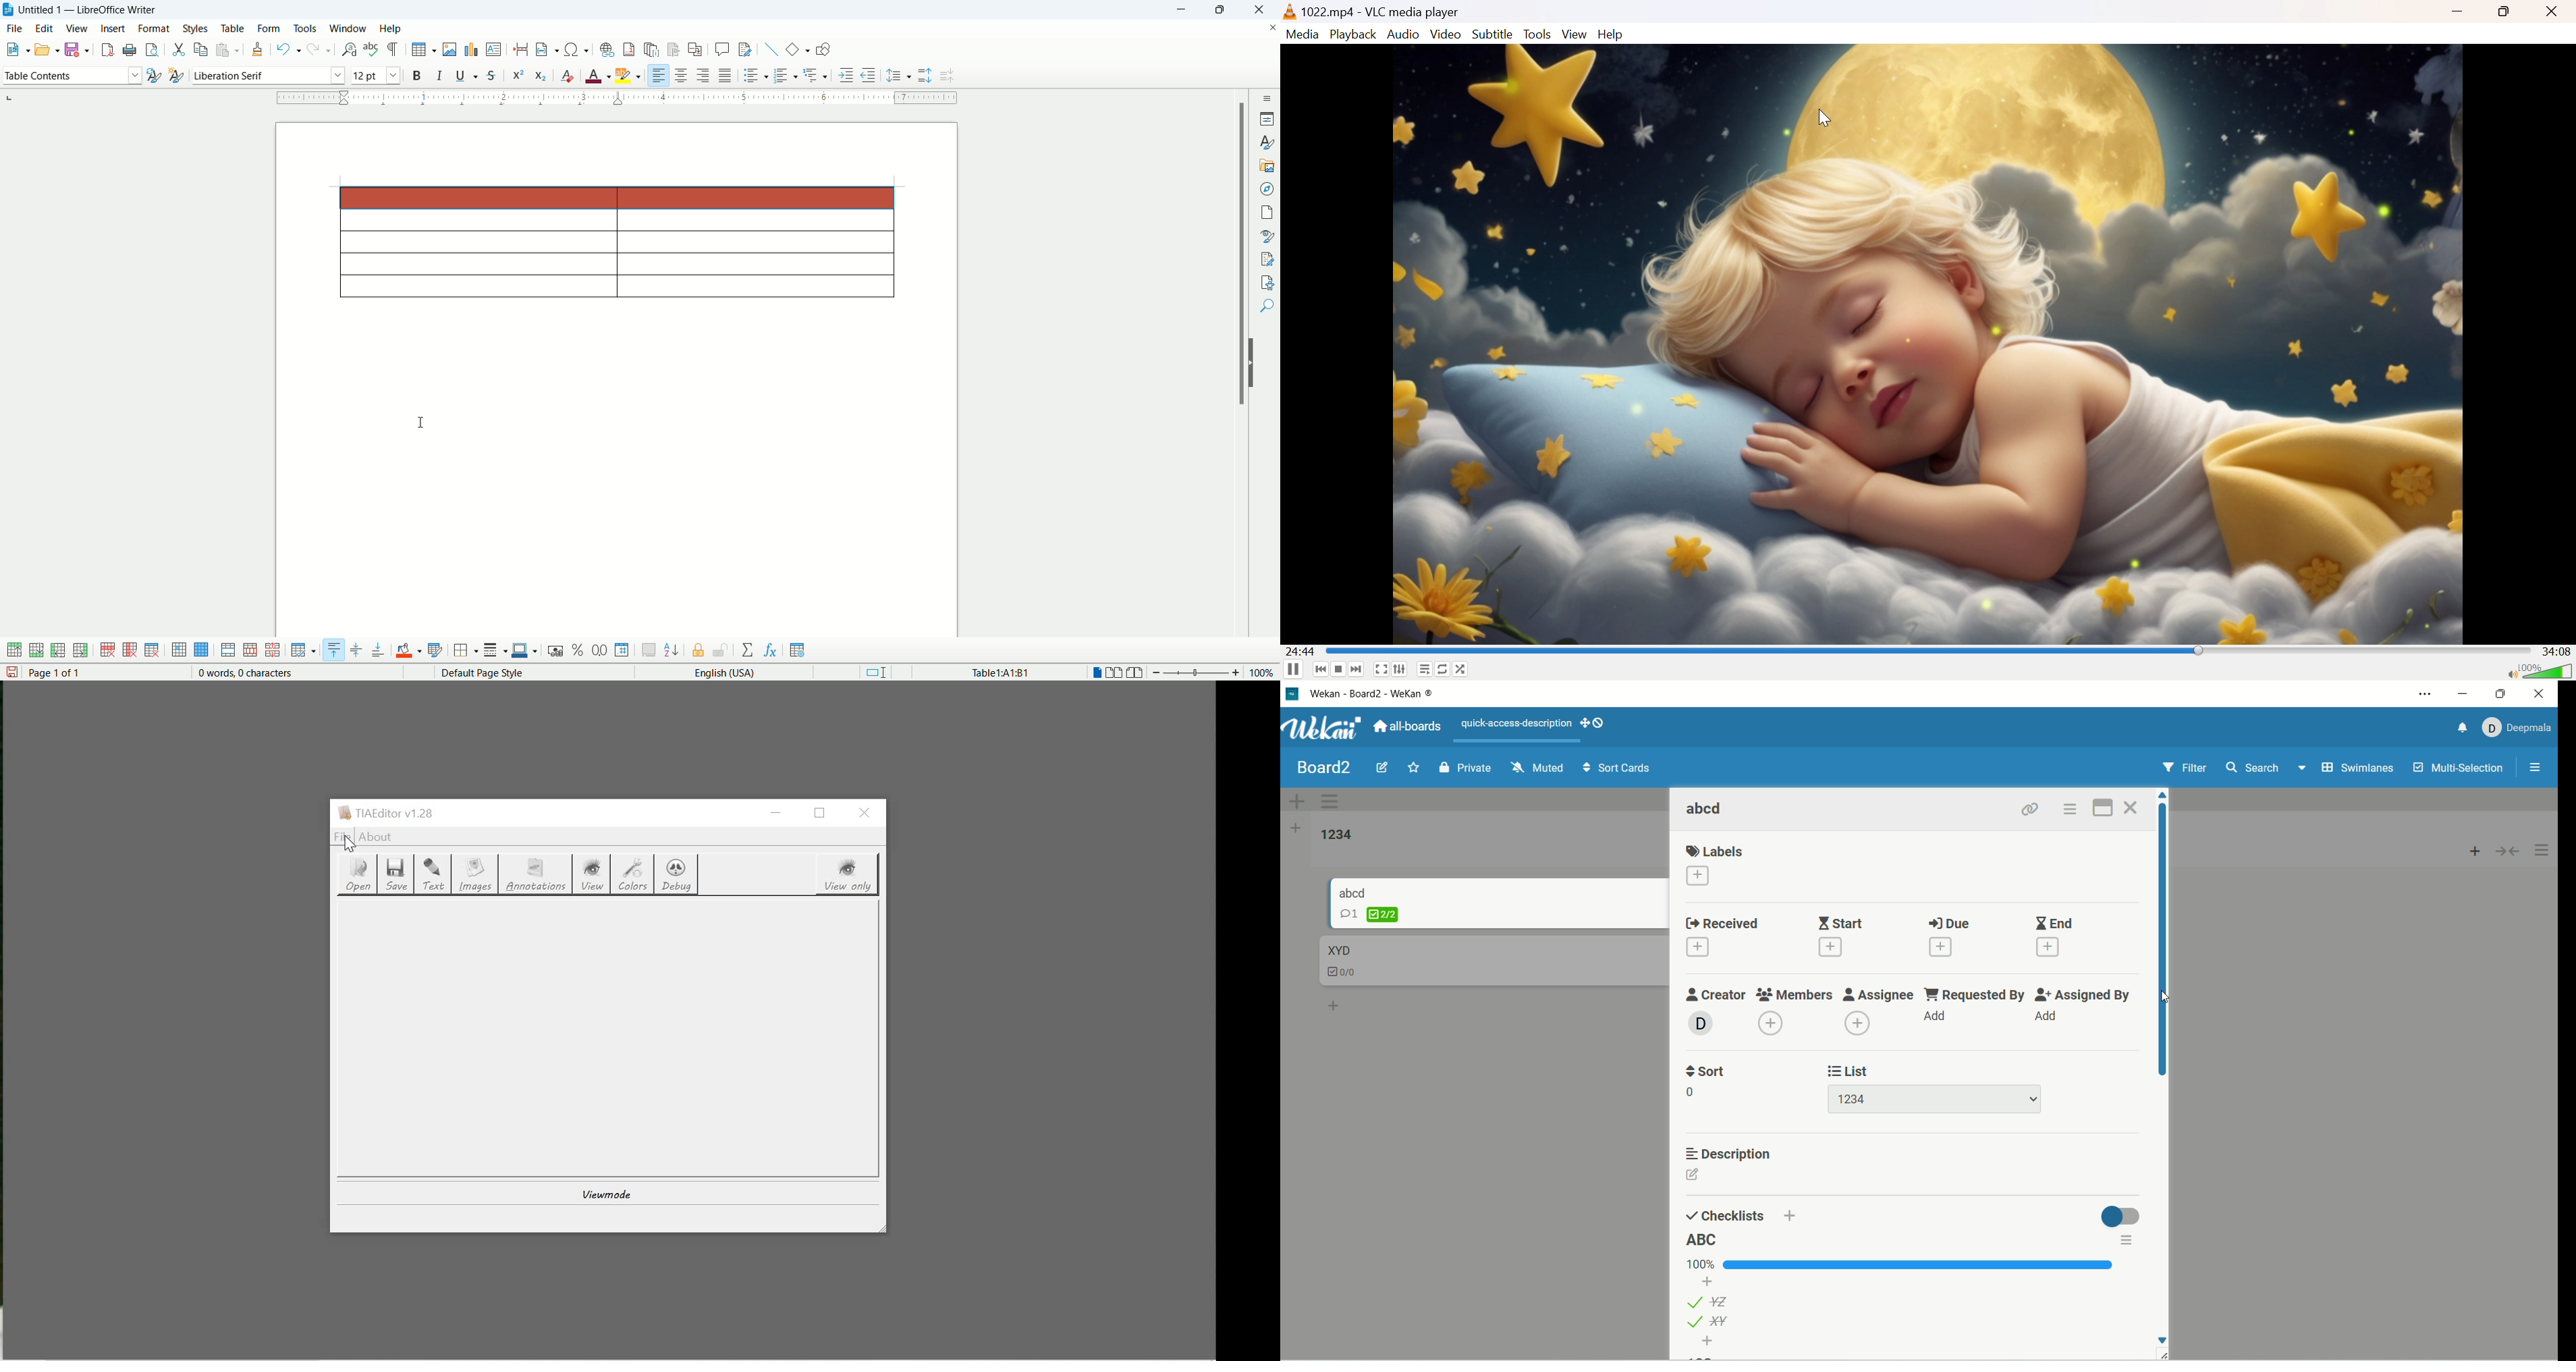  Describe the element at coordinates (798, 651) in the screenshot. I see `table properties` at that location.